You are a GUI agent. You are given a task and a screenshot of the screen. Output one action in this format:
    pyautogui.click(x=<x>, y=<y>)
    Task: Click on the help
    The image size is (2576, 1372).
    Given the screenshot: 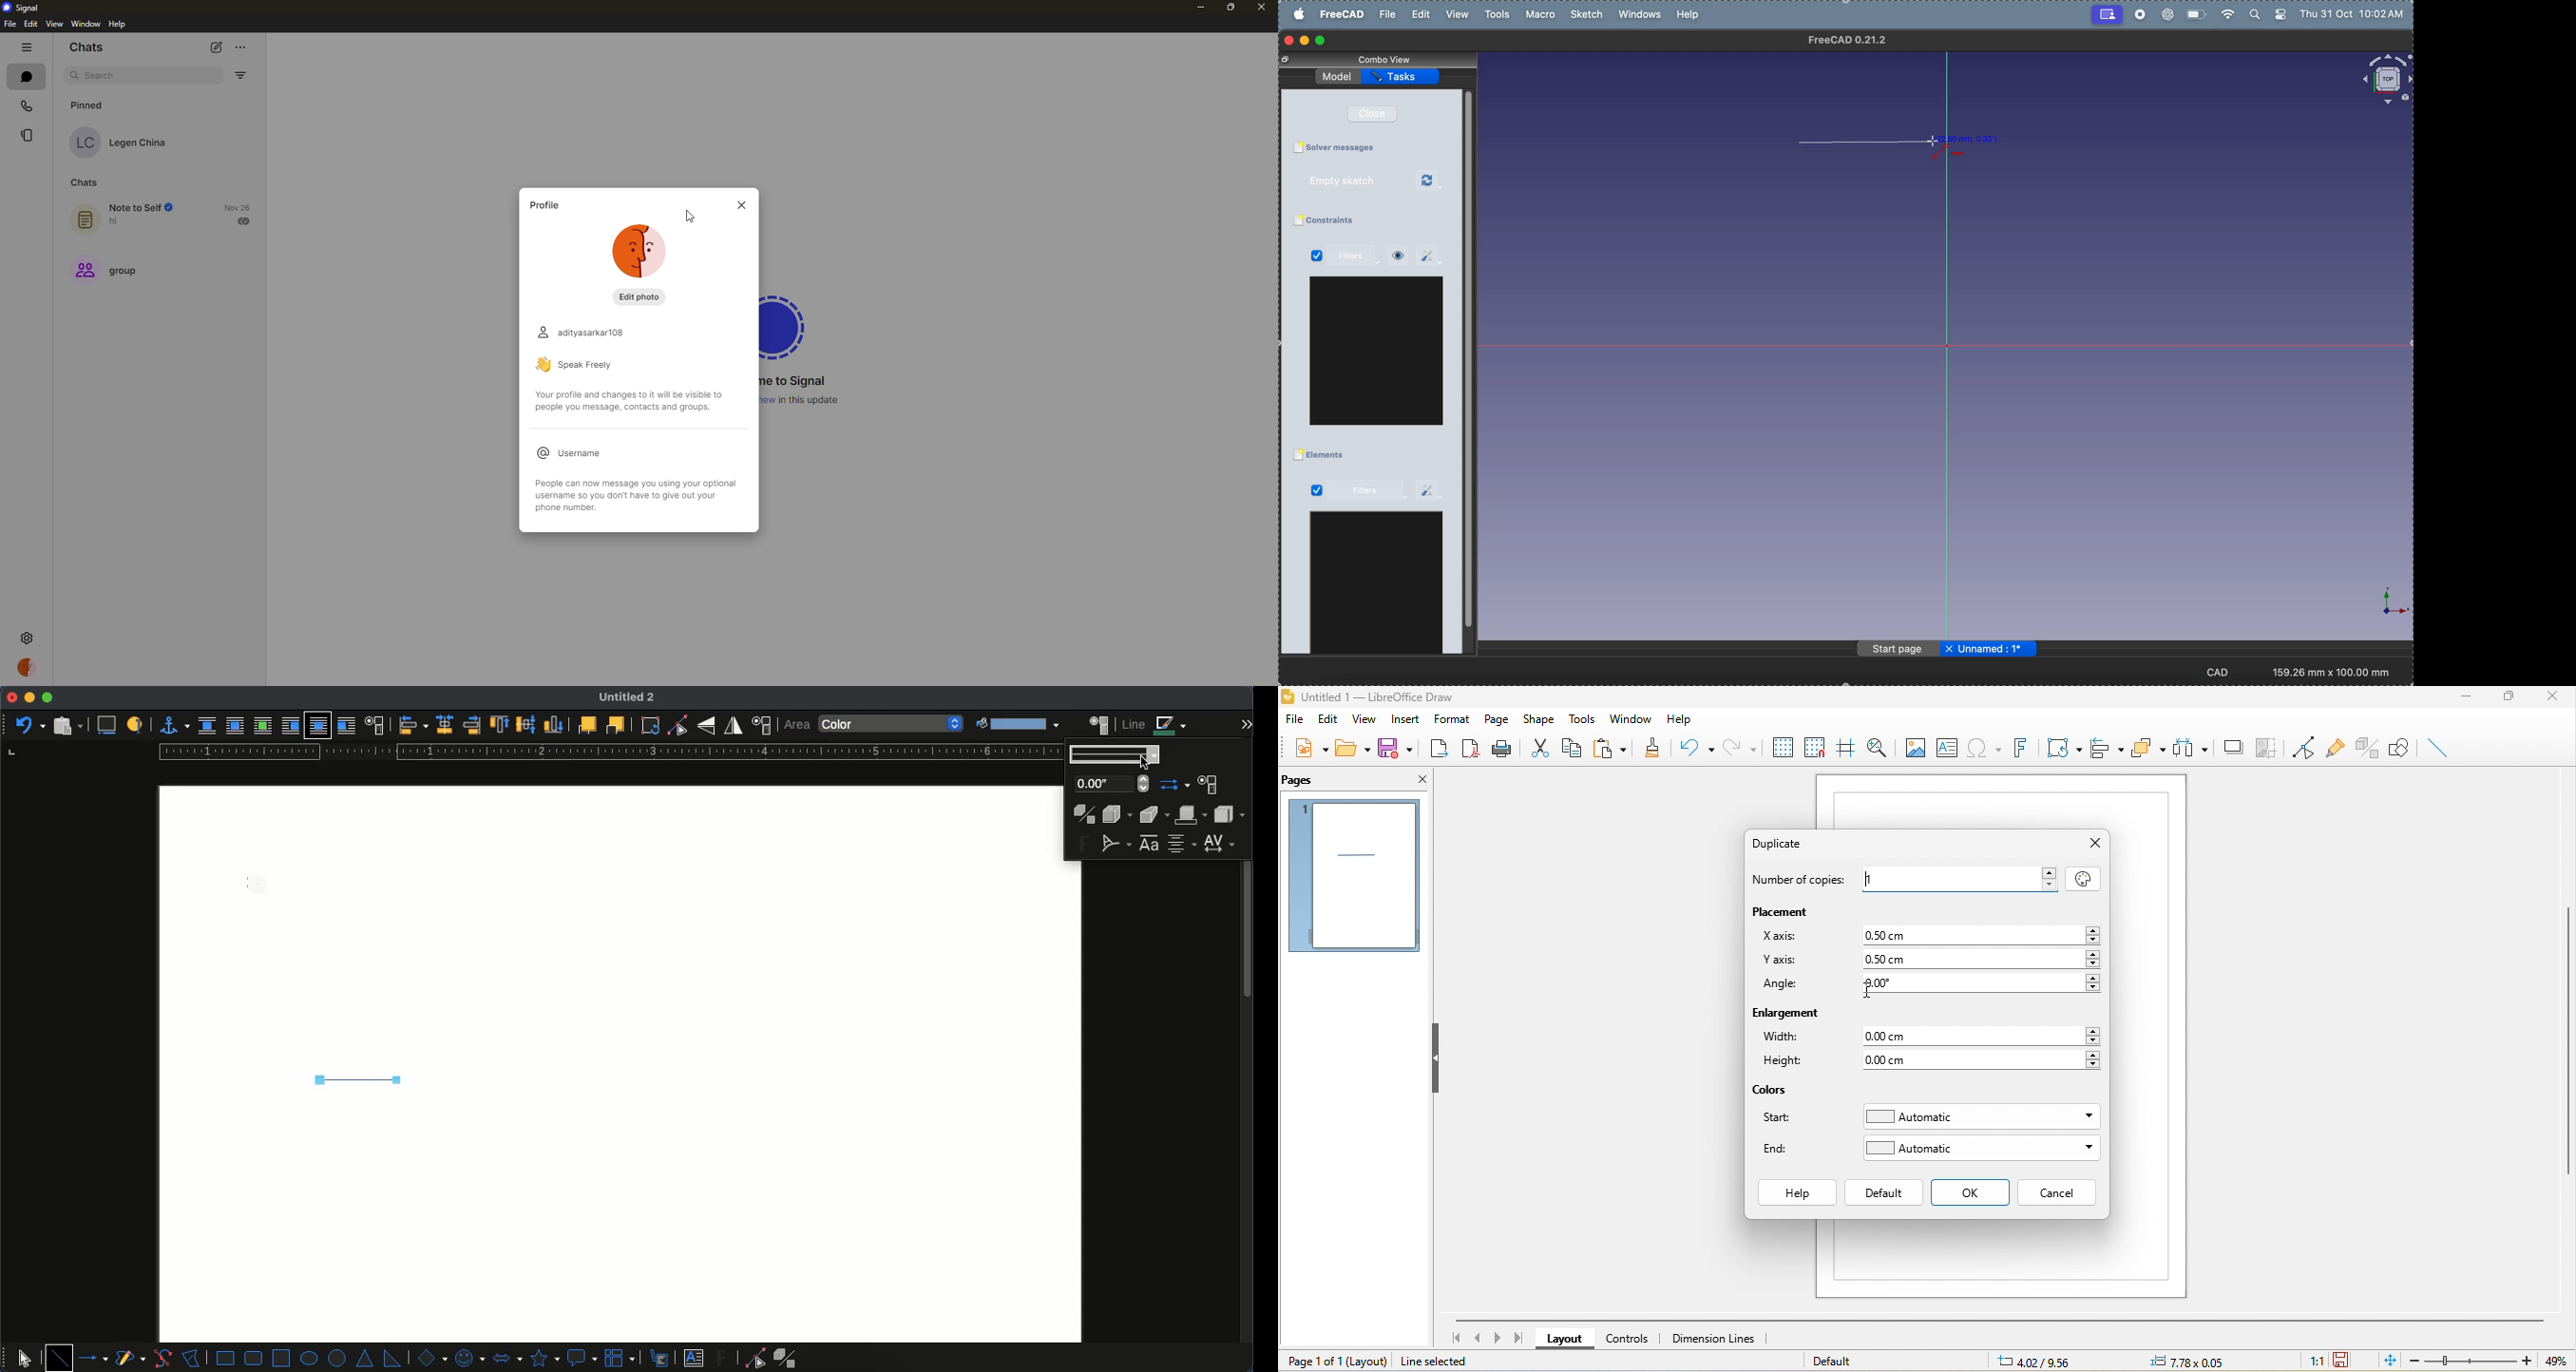 What is the action you would take?
    pyautogui.click(x=119, y=25)
    